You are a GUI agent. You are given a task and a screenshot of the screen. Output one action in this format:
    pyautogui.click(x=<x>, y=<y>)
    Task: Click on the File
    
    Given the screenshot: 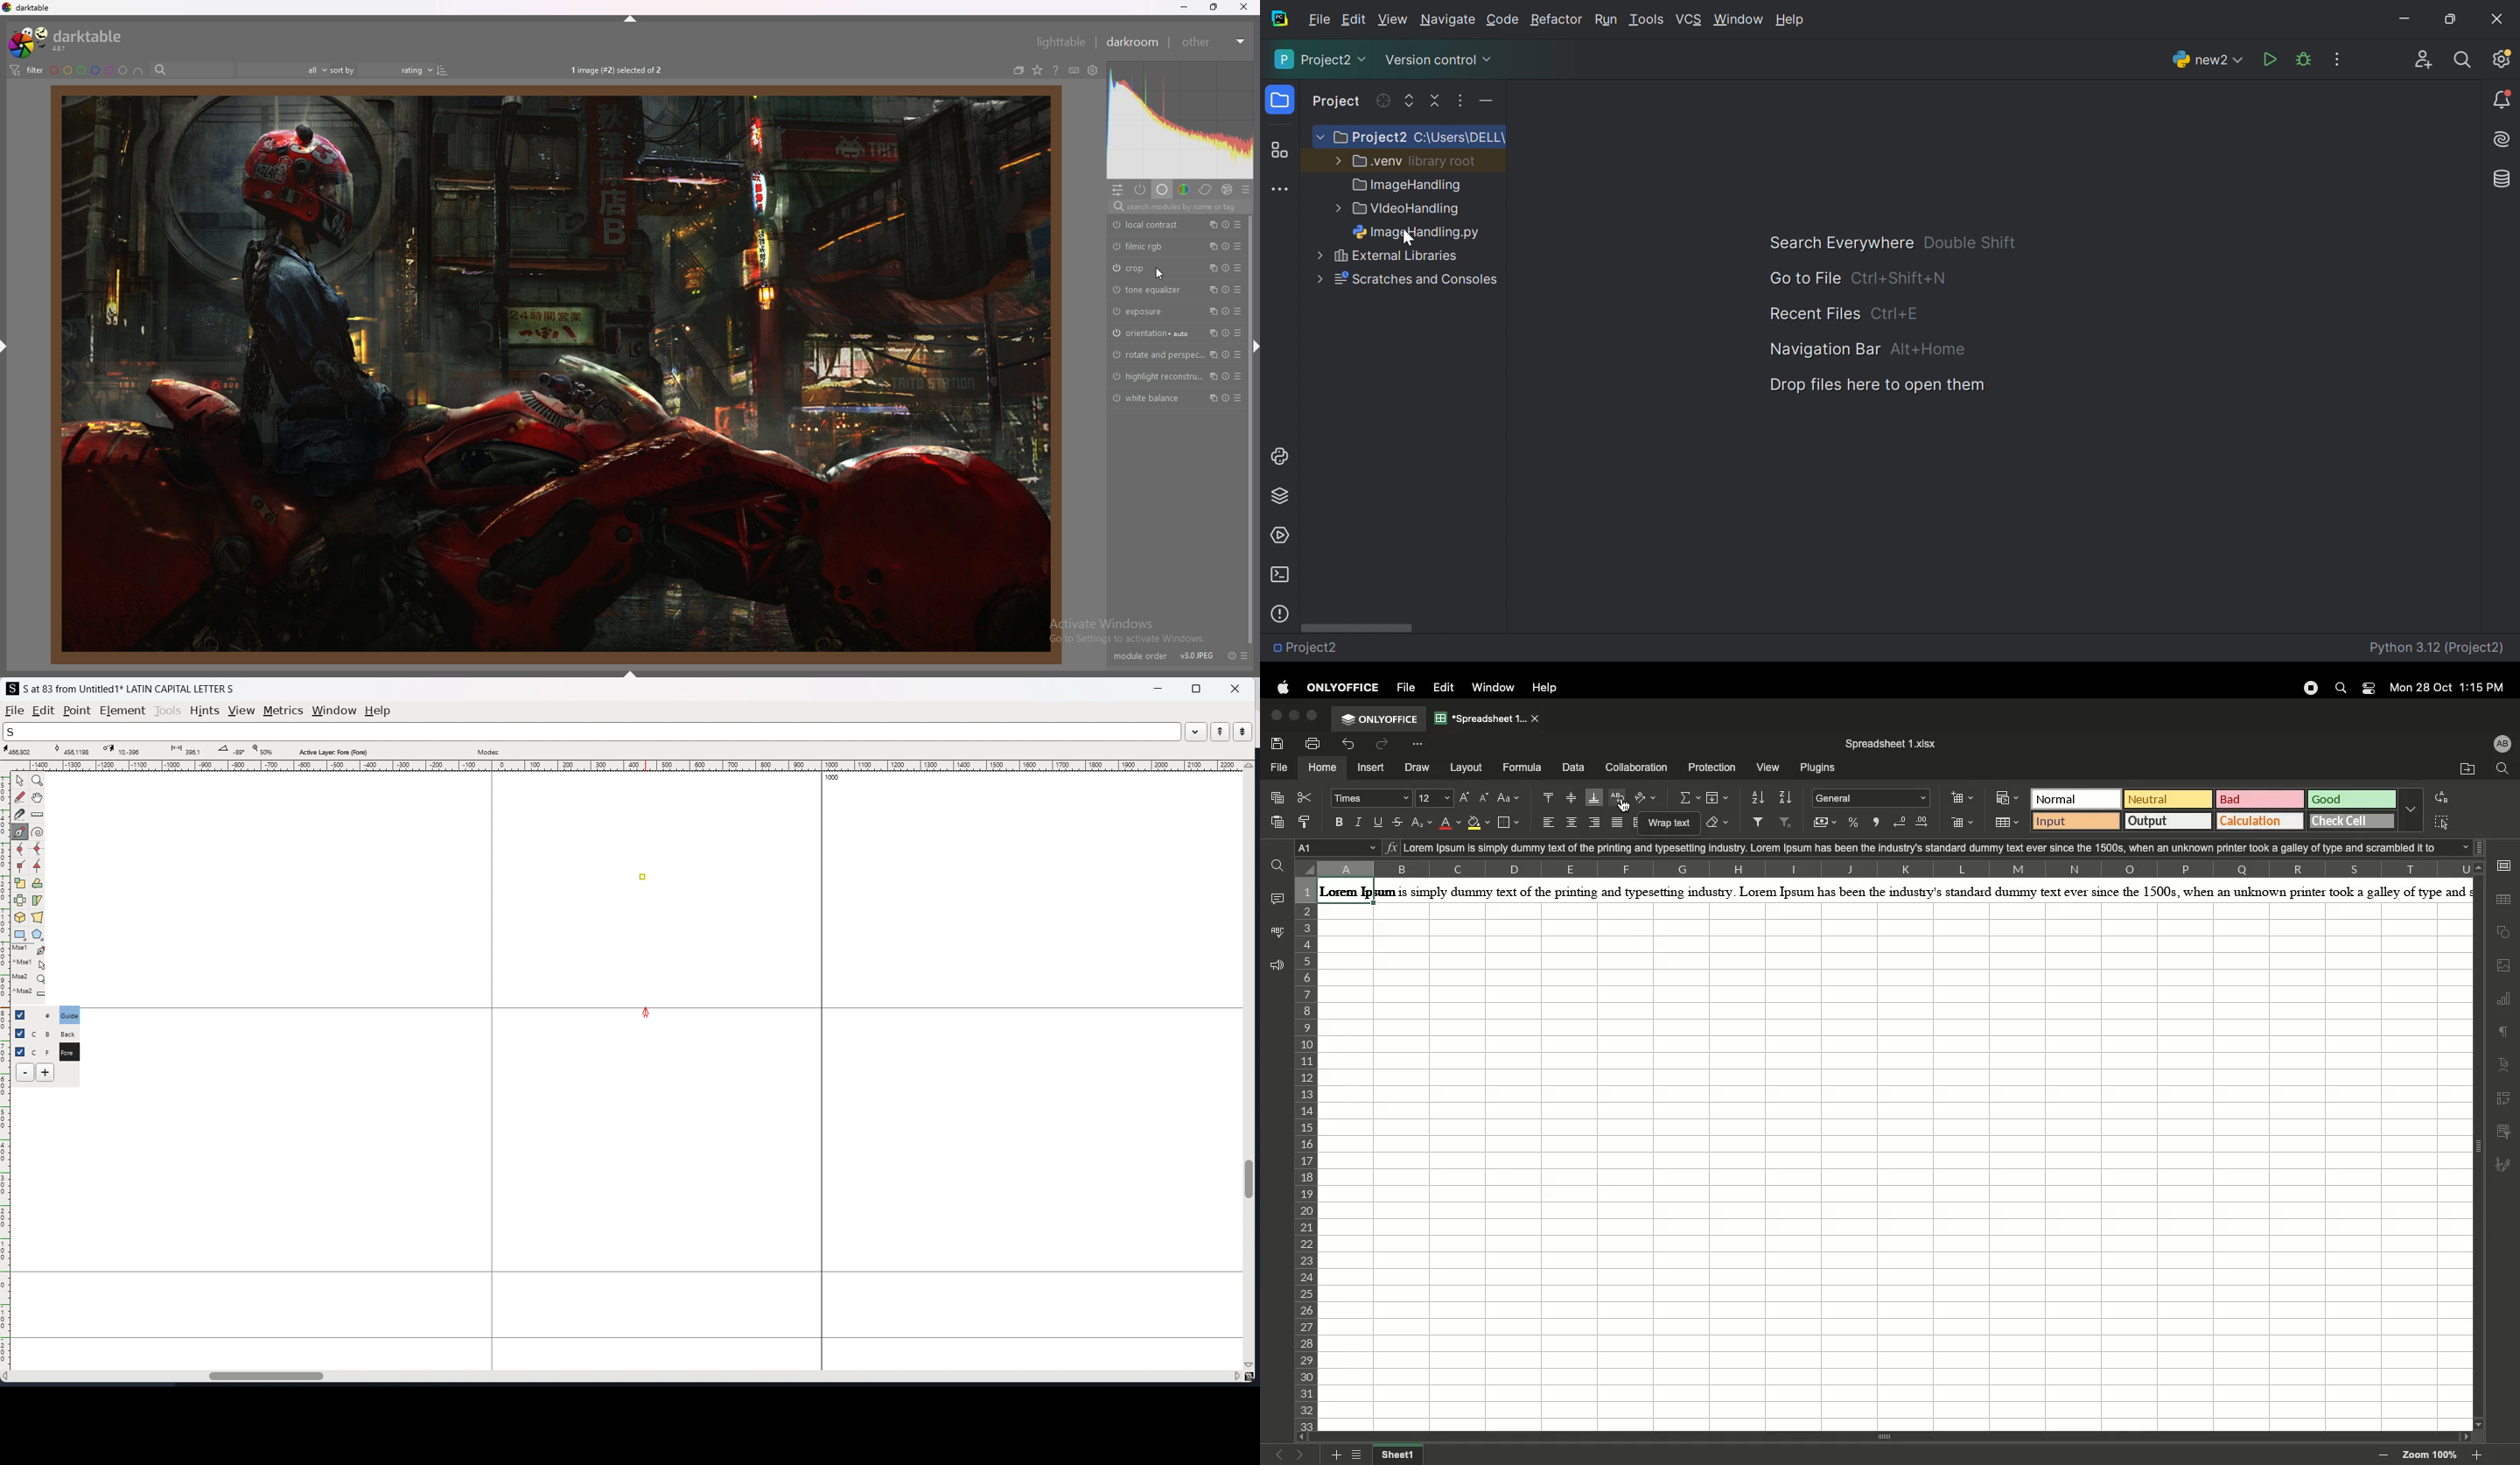 What is the action you would take?
    pyautogui.click(x=1278, y=768)
    